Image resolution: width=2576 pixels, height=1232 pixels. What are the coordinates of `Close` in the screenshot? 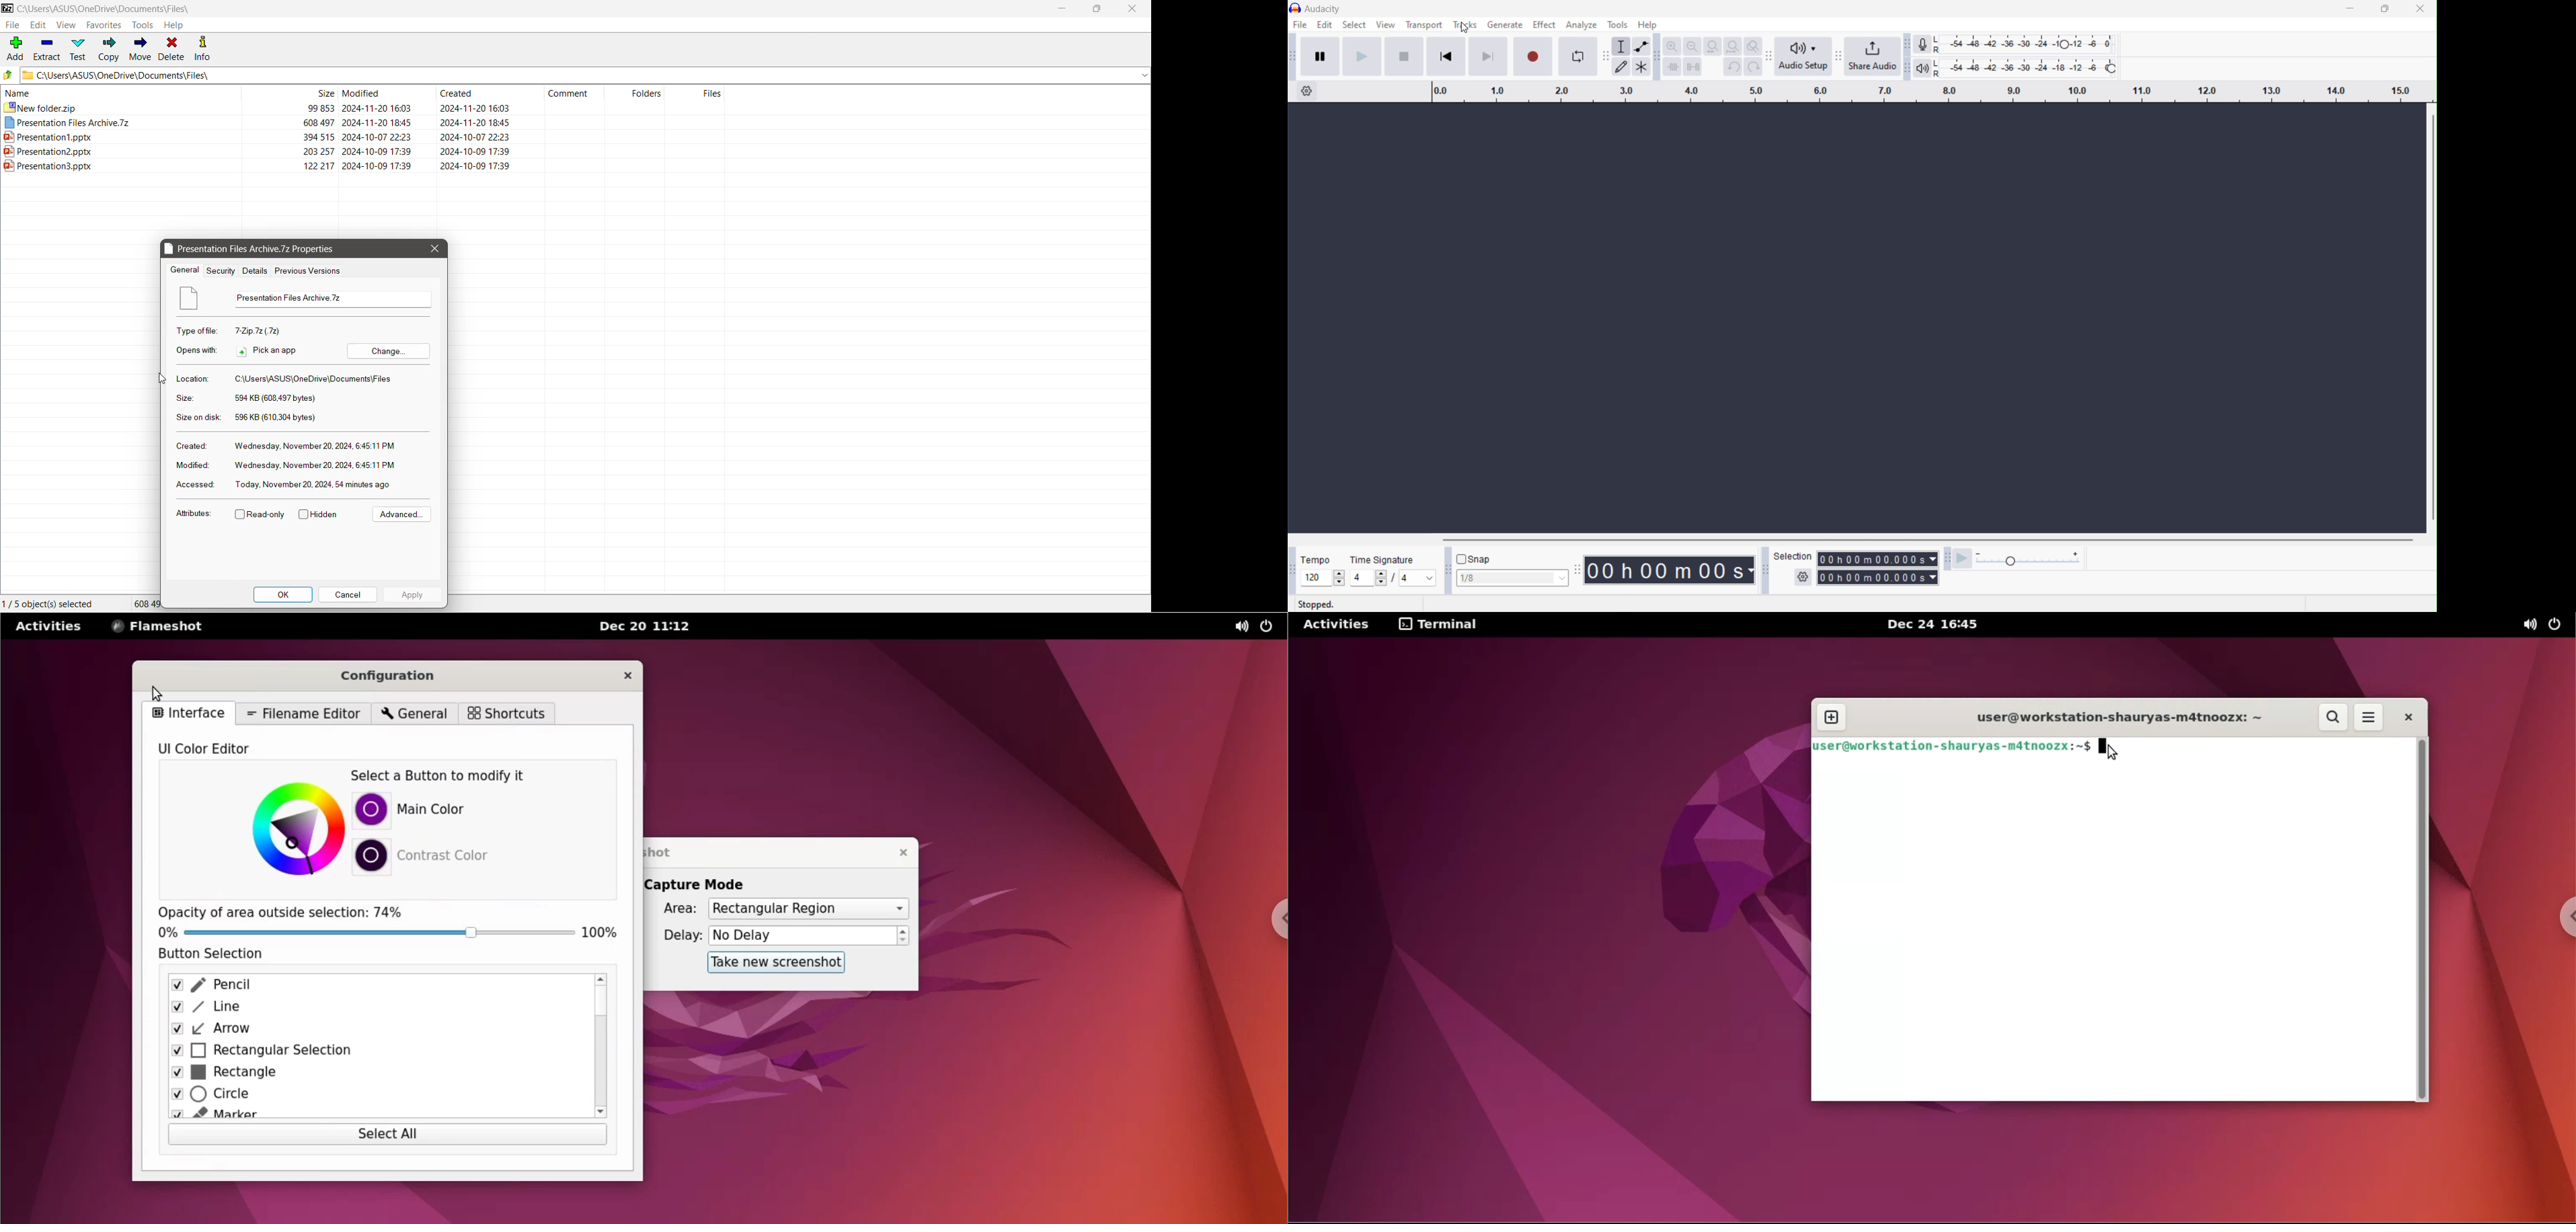 It's located at (1133, 10).